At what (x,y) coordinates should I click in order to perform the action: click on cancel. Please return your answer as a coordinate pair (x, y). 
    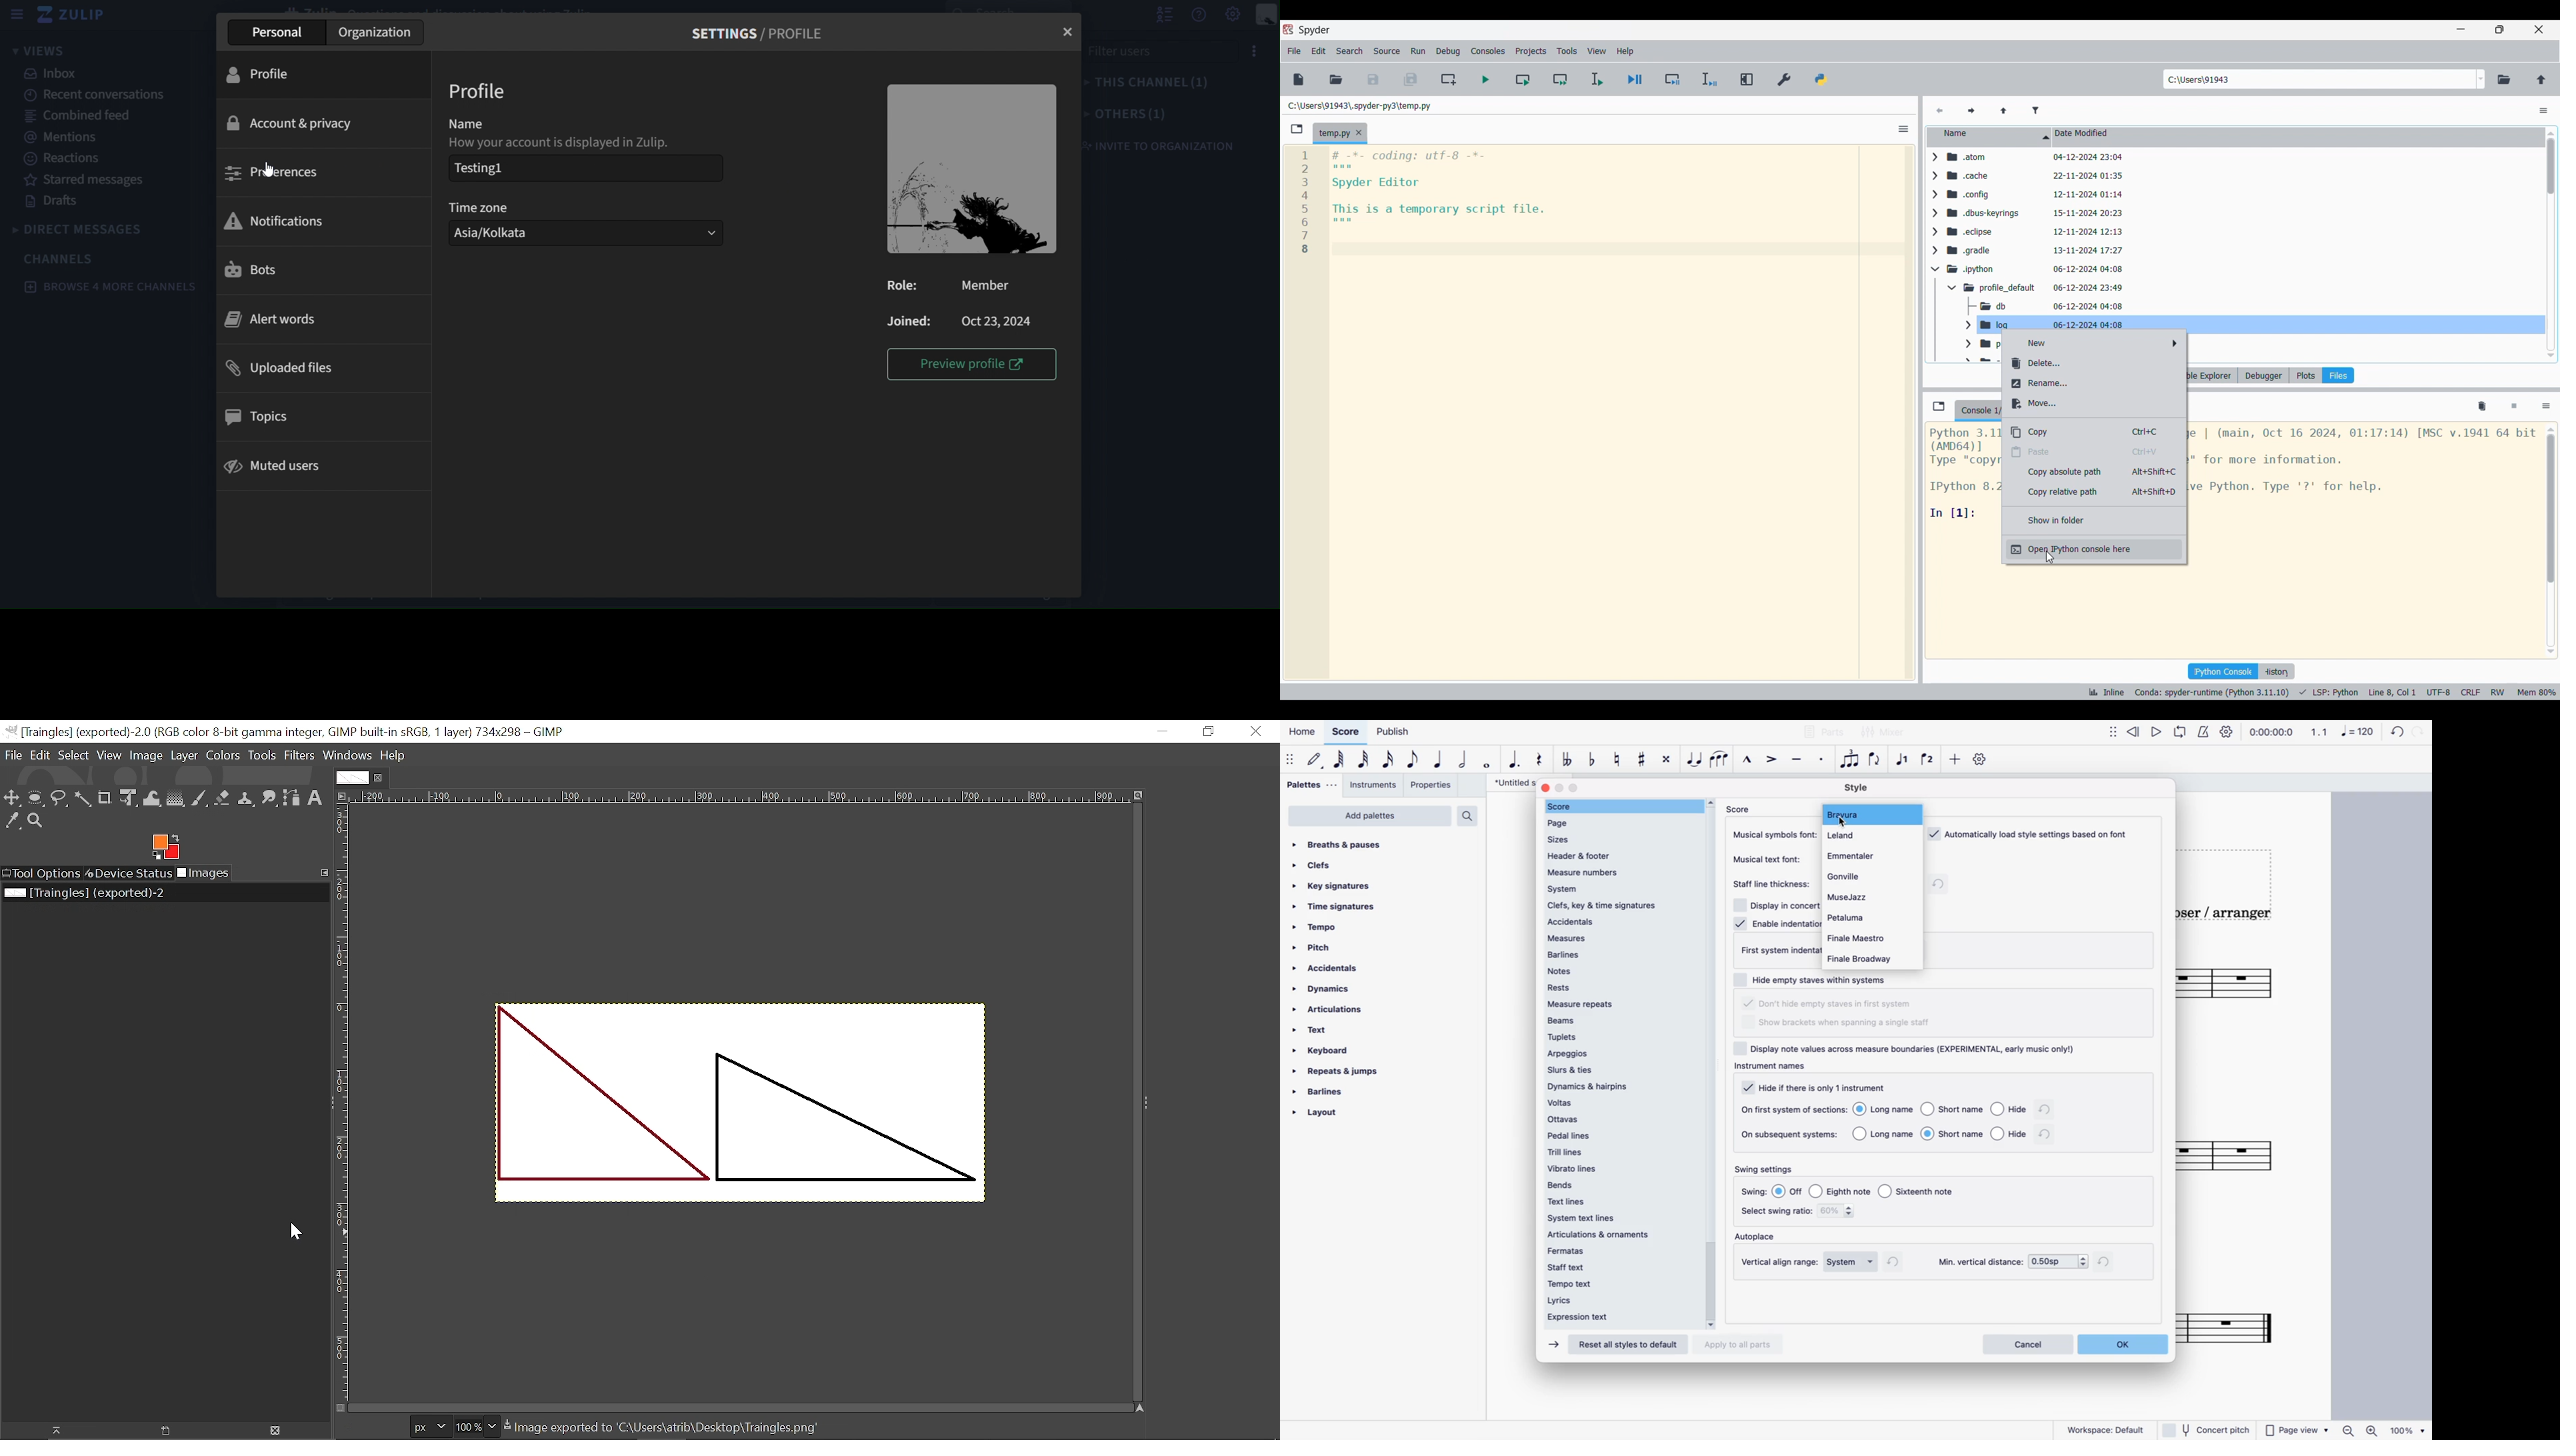
    Looking at the image, I should click on (2028, 1345).